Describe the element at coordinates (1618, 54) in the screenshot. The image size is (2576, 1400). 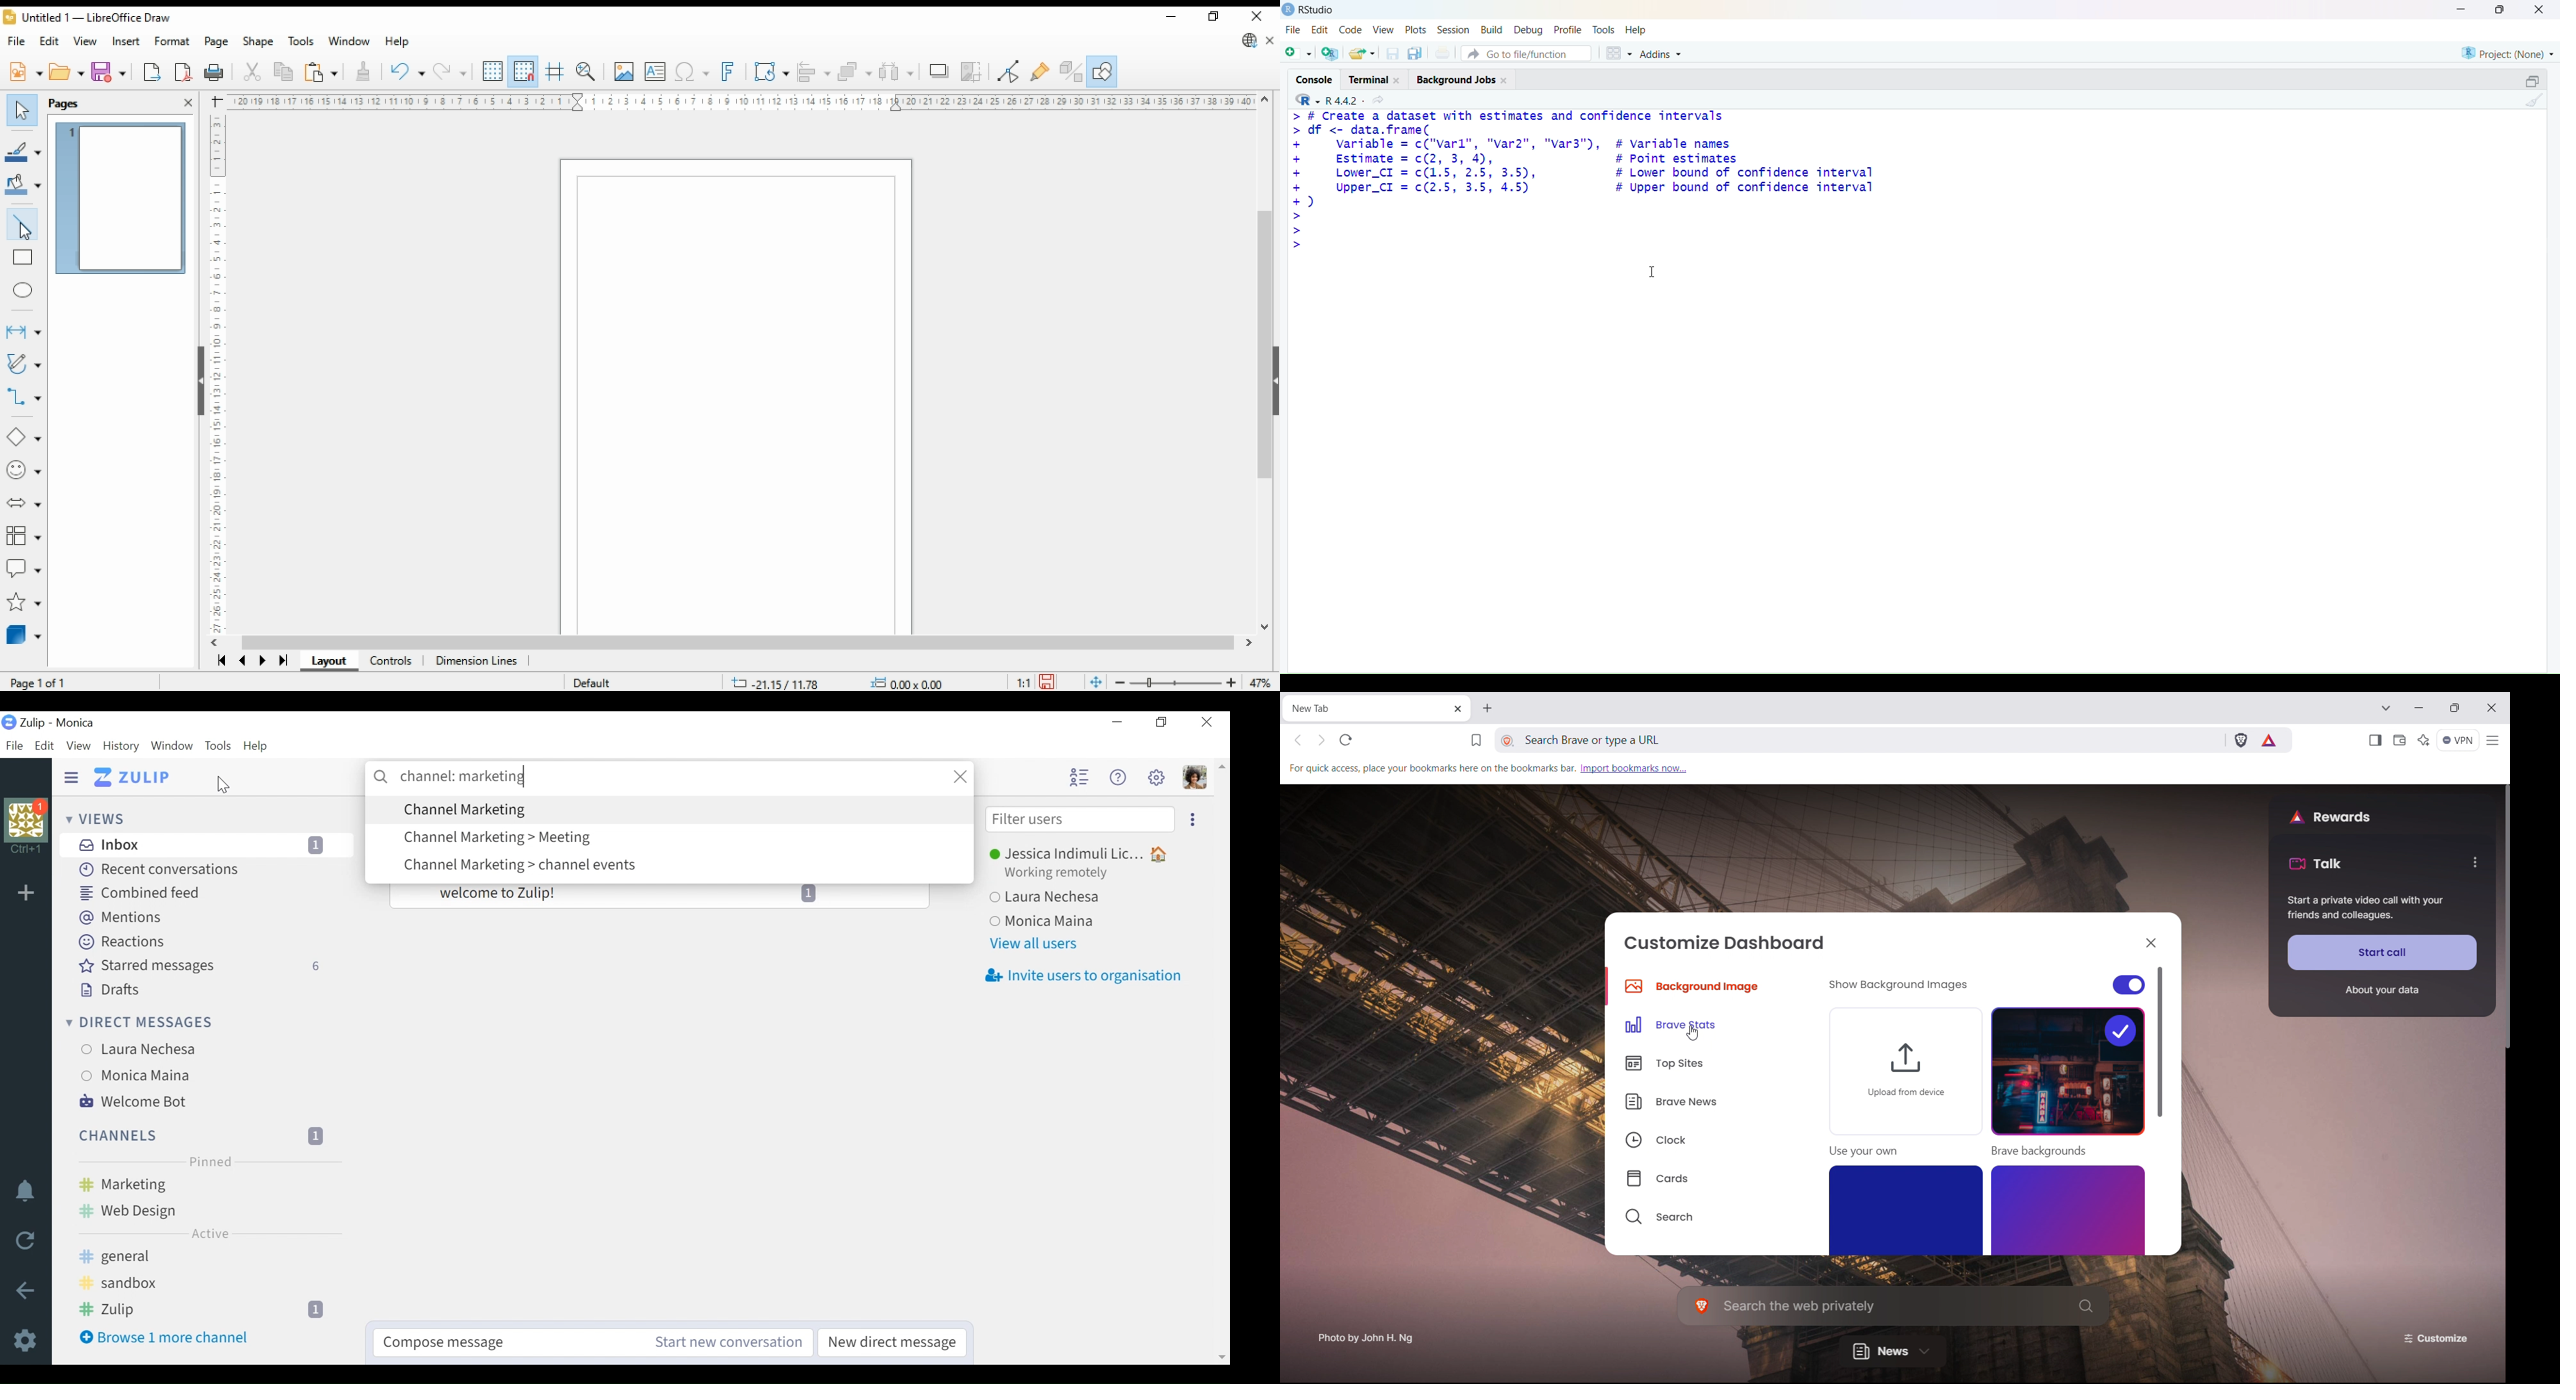
I see `workspace panes` at that location.